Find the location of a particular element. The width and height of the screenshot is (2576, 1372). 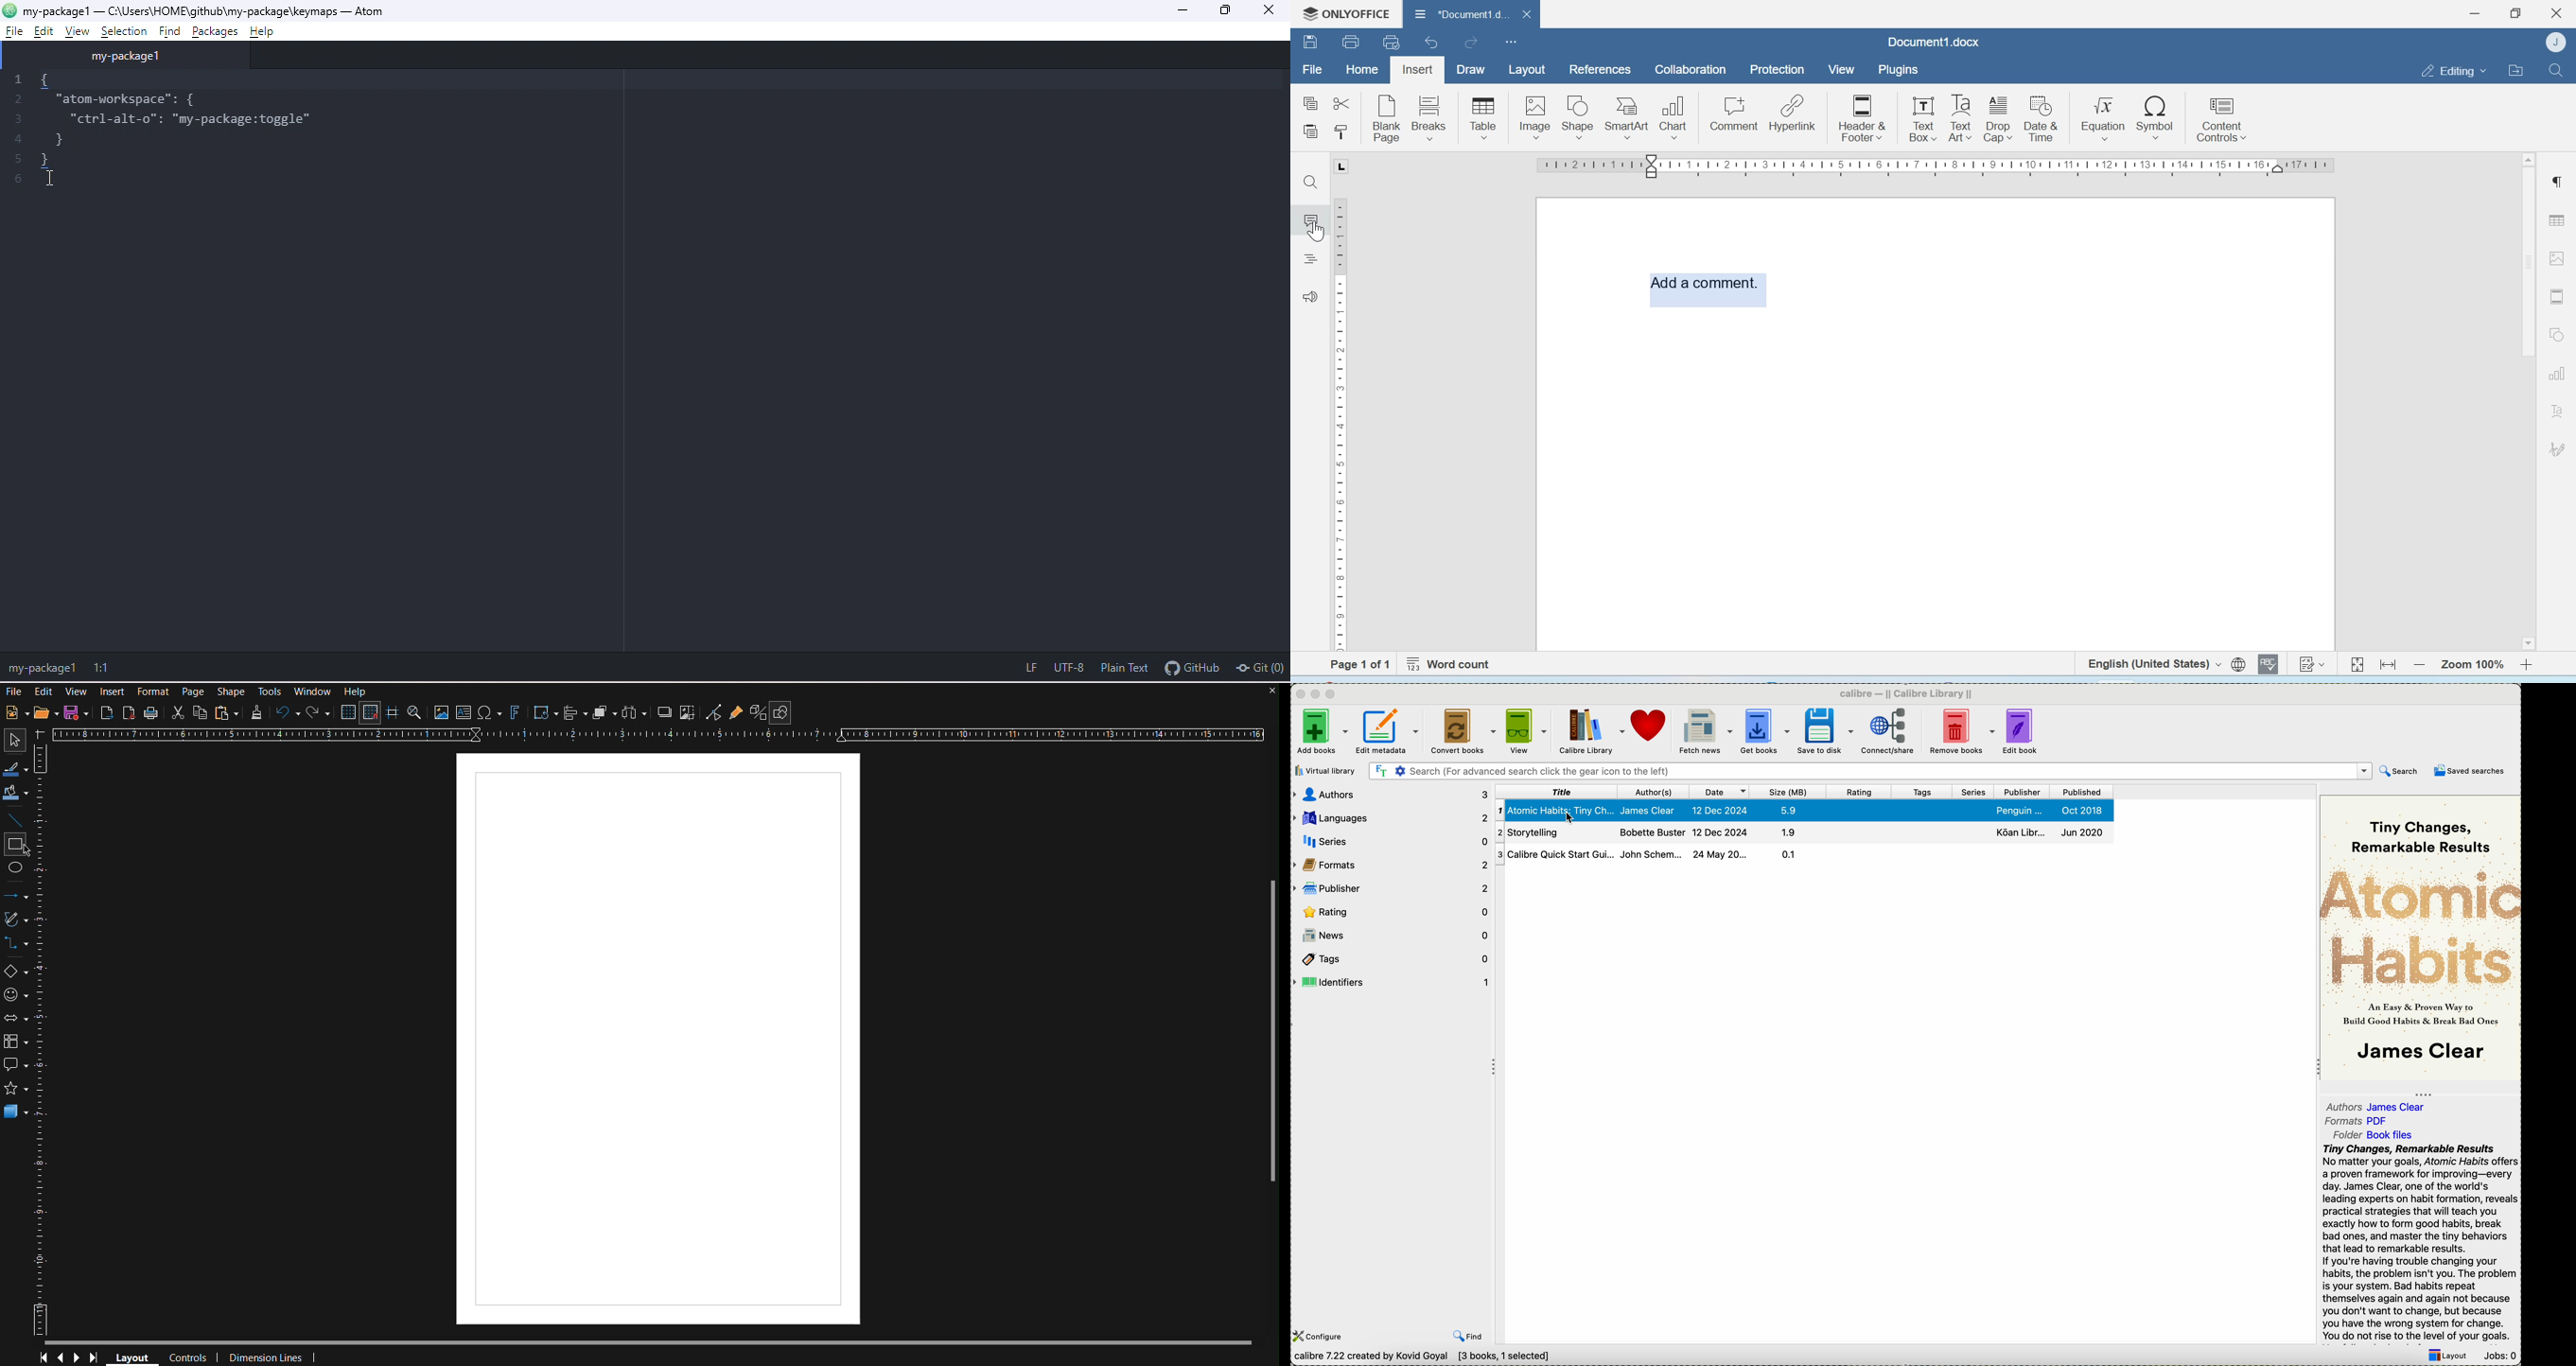

help is located at coordinates (266, 31).